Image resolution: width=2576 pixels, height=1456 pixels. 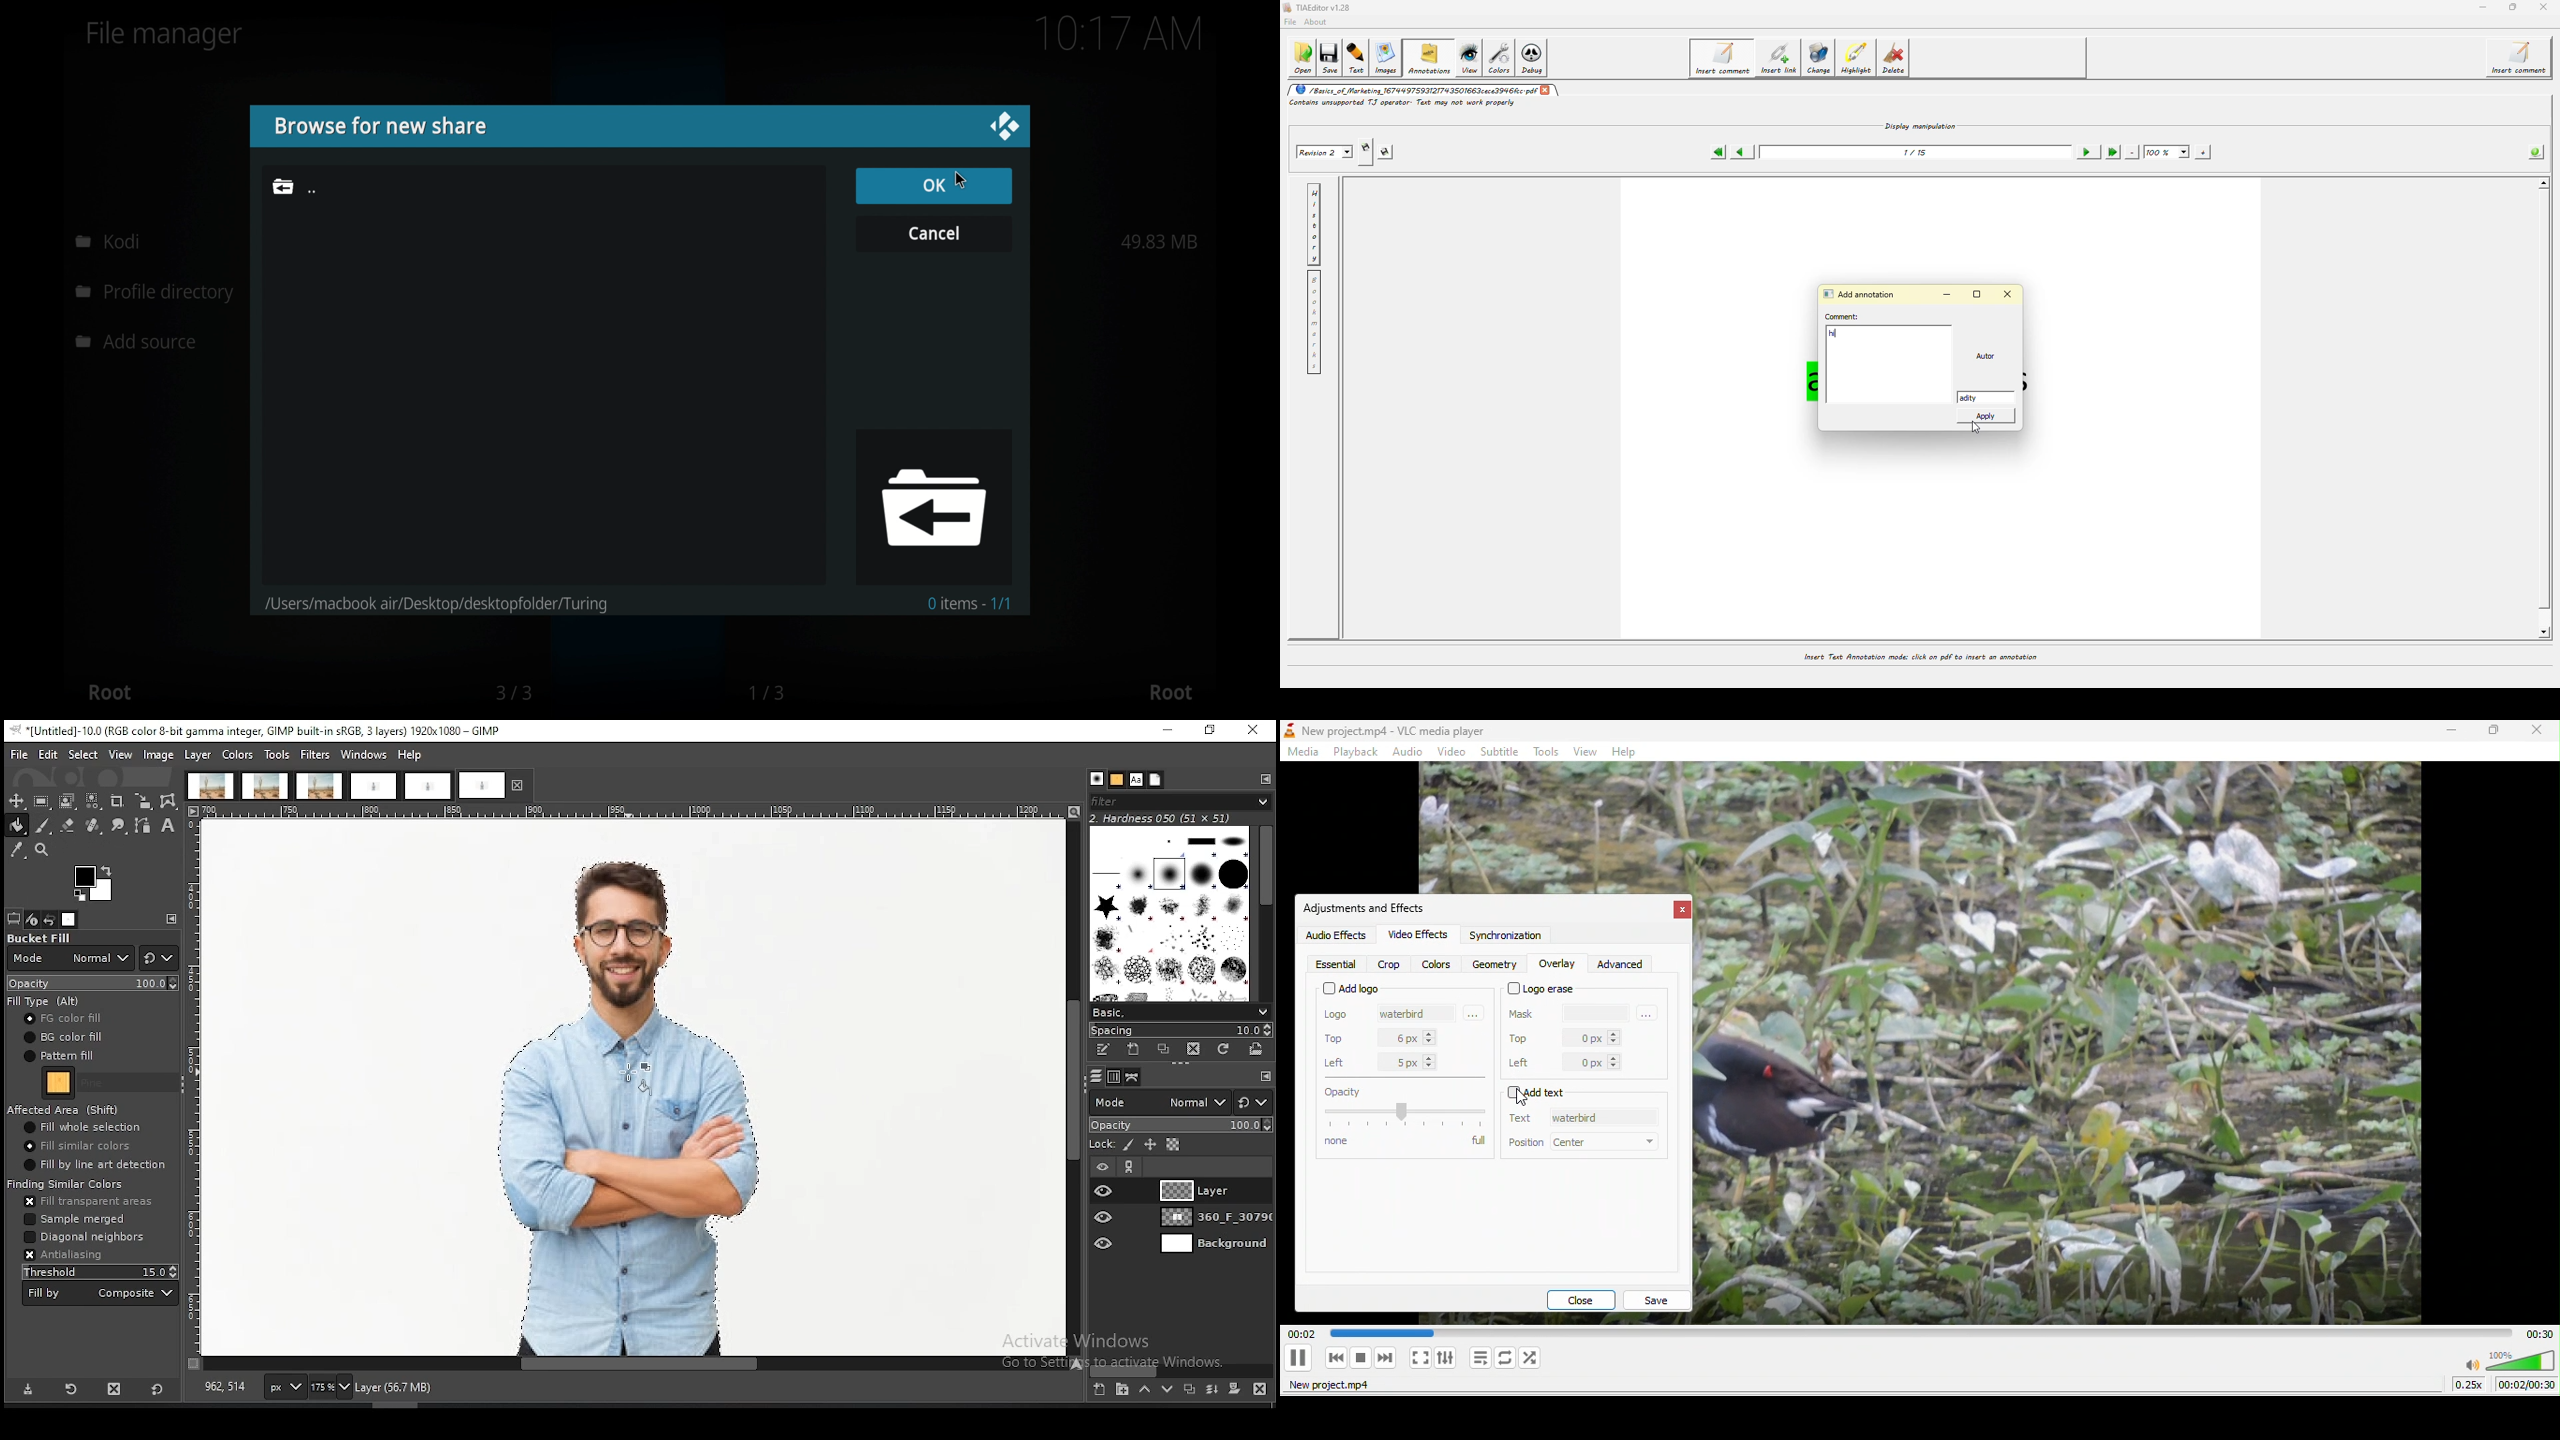 What do you see at coordinates (1335, 965) in the screenshot?
I see `essential` at bounding box center [1335, 965].